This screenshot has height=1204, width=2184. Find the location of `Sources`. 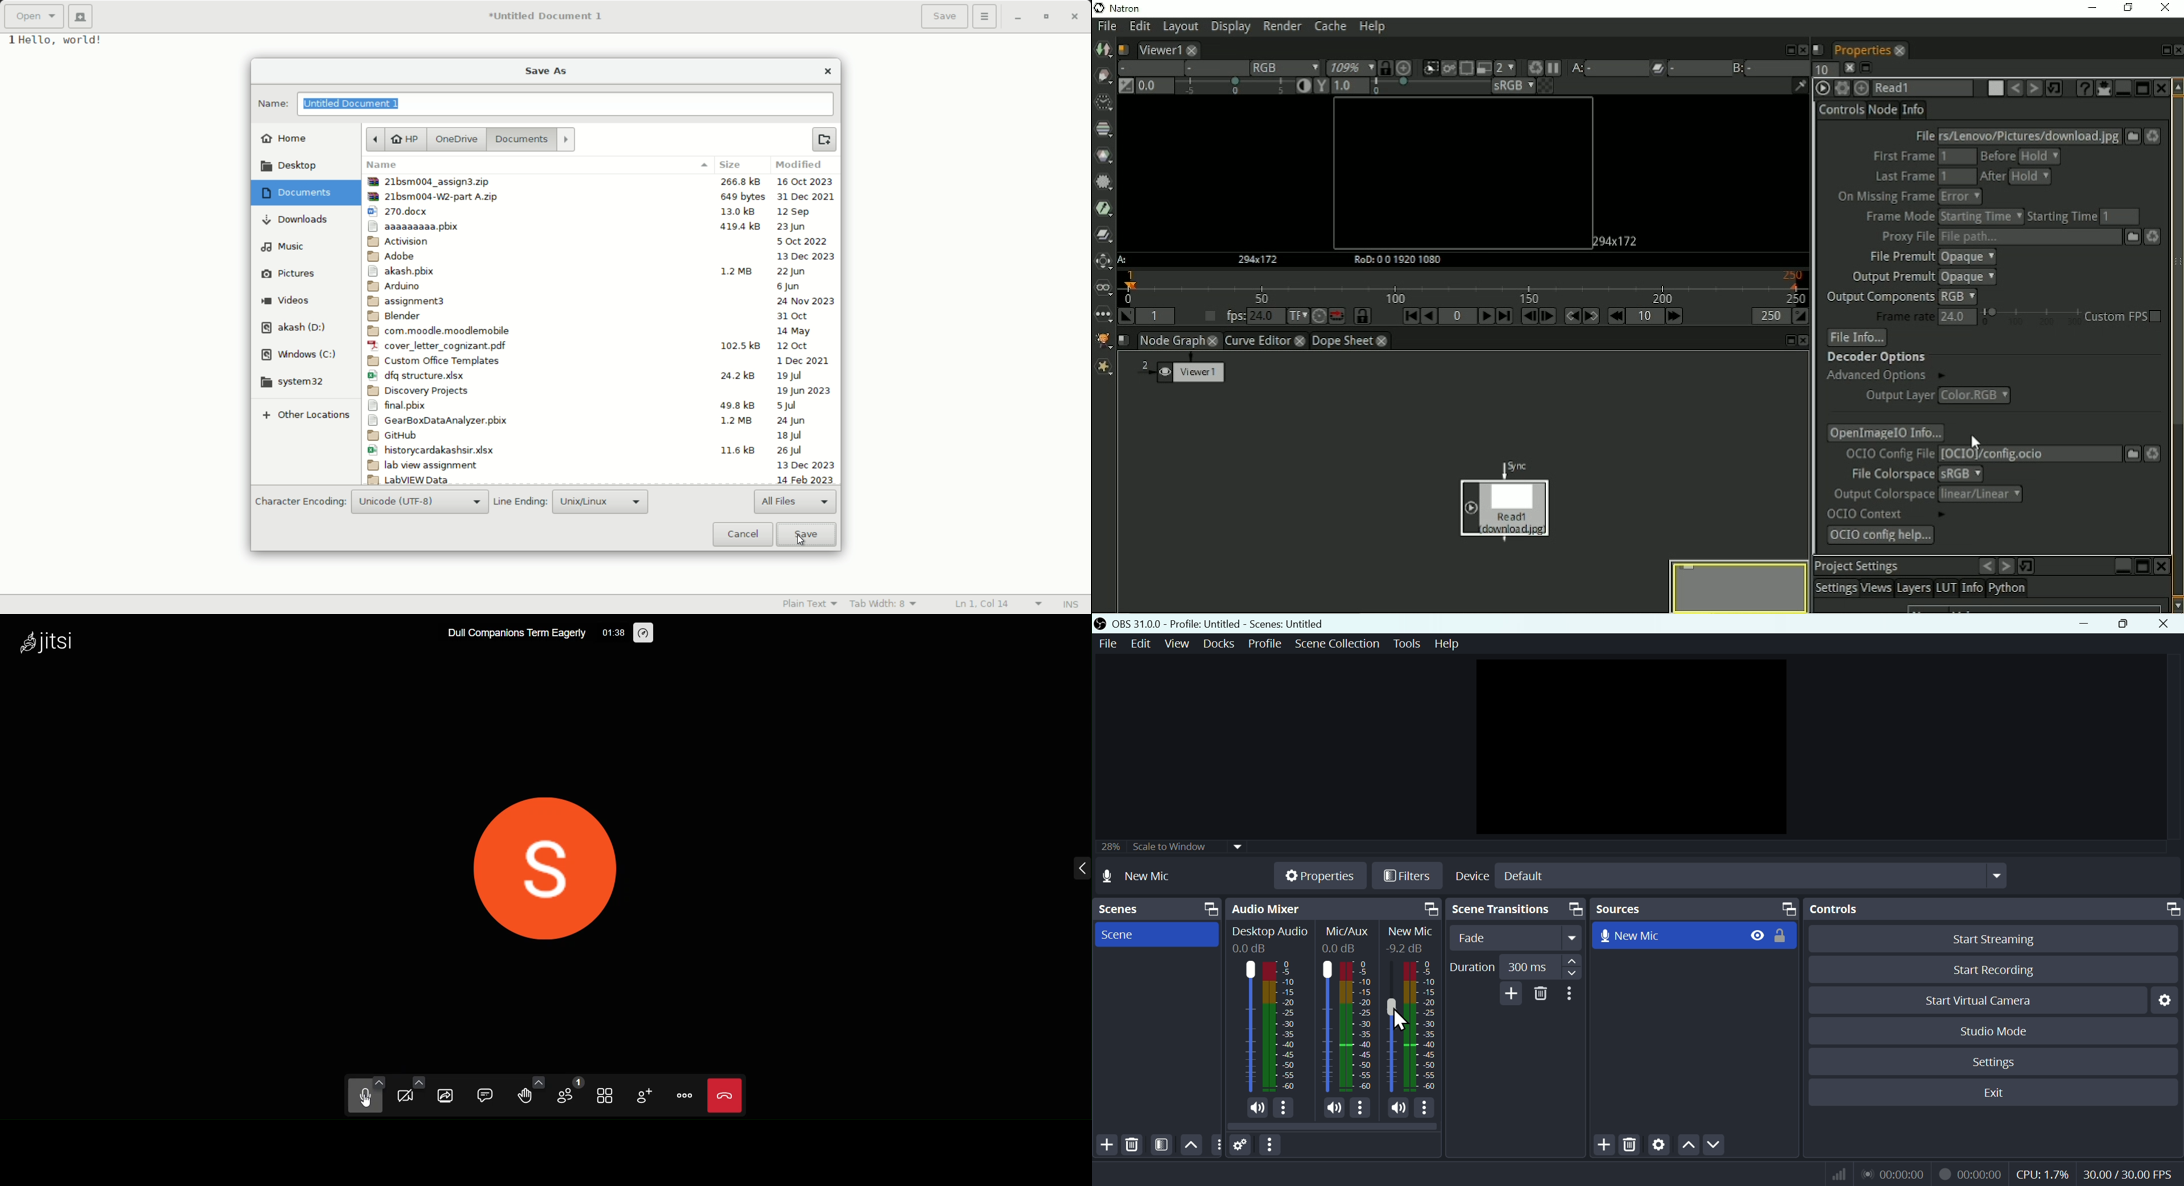

Sources is located at coordinates (1694, 909).